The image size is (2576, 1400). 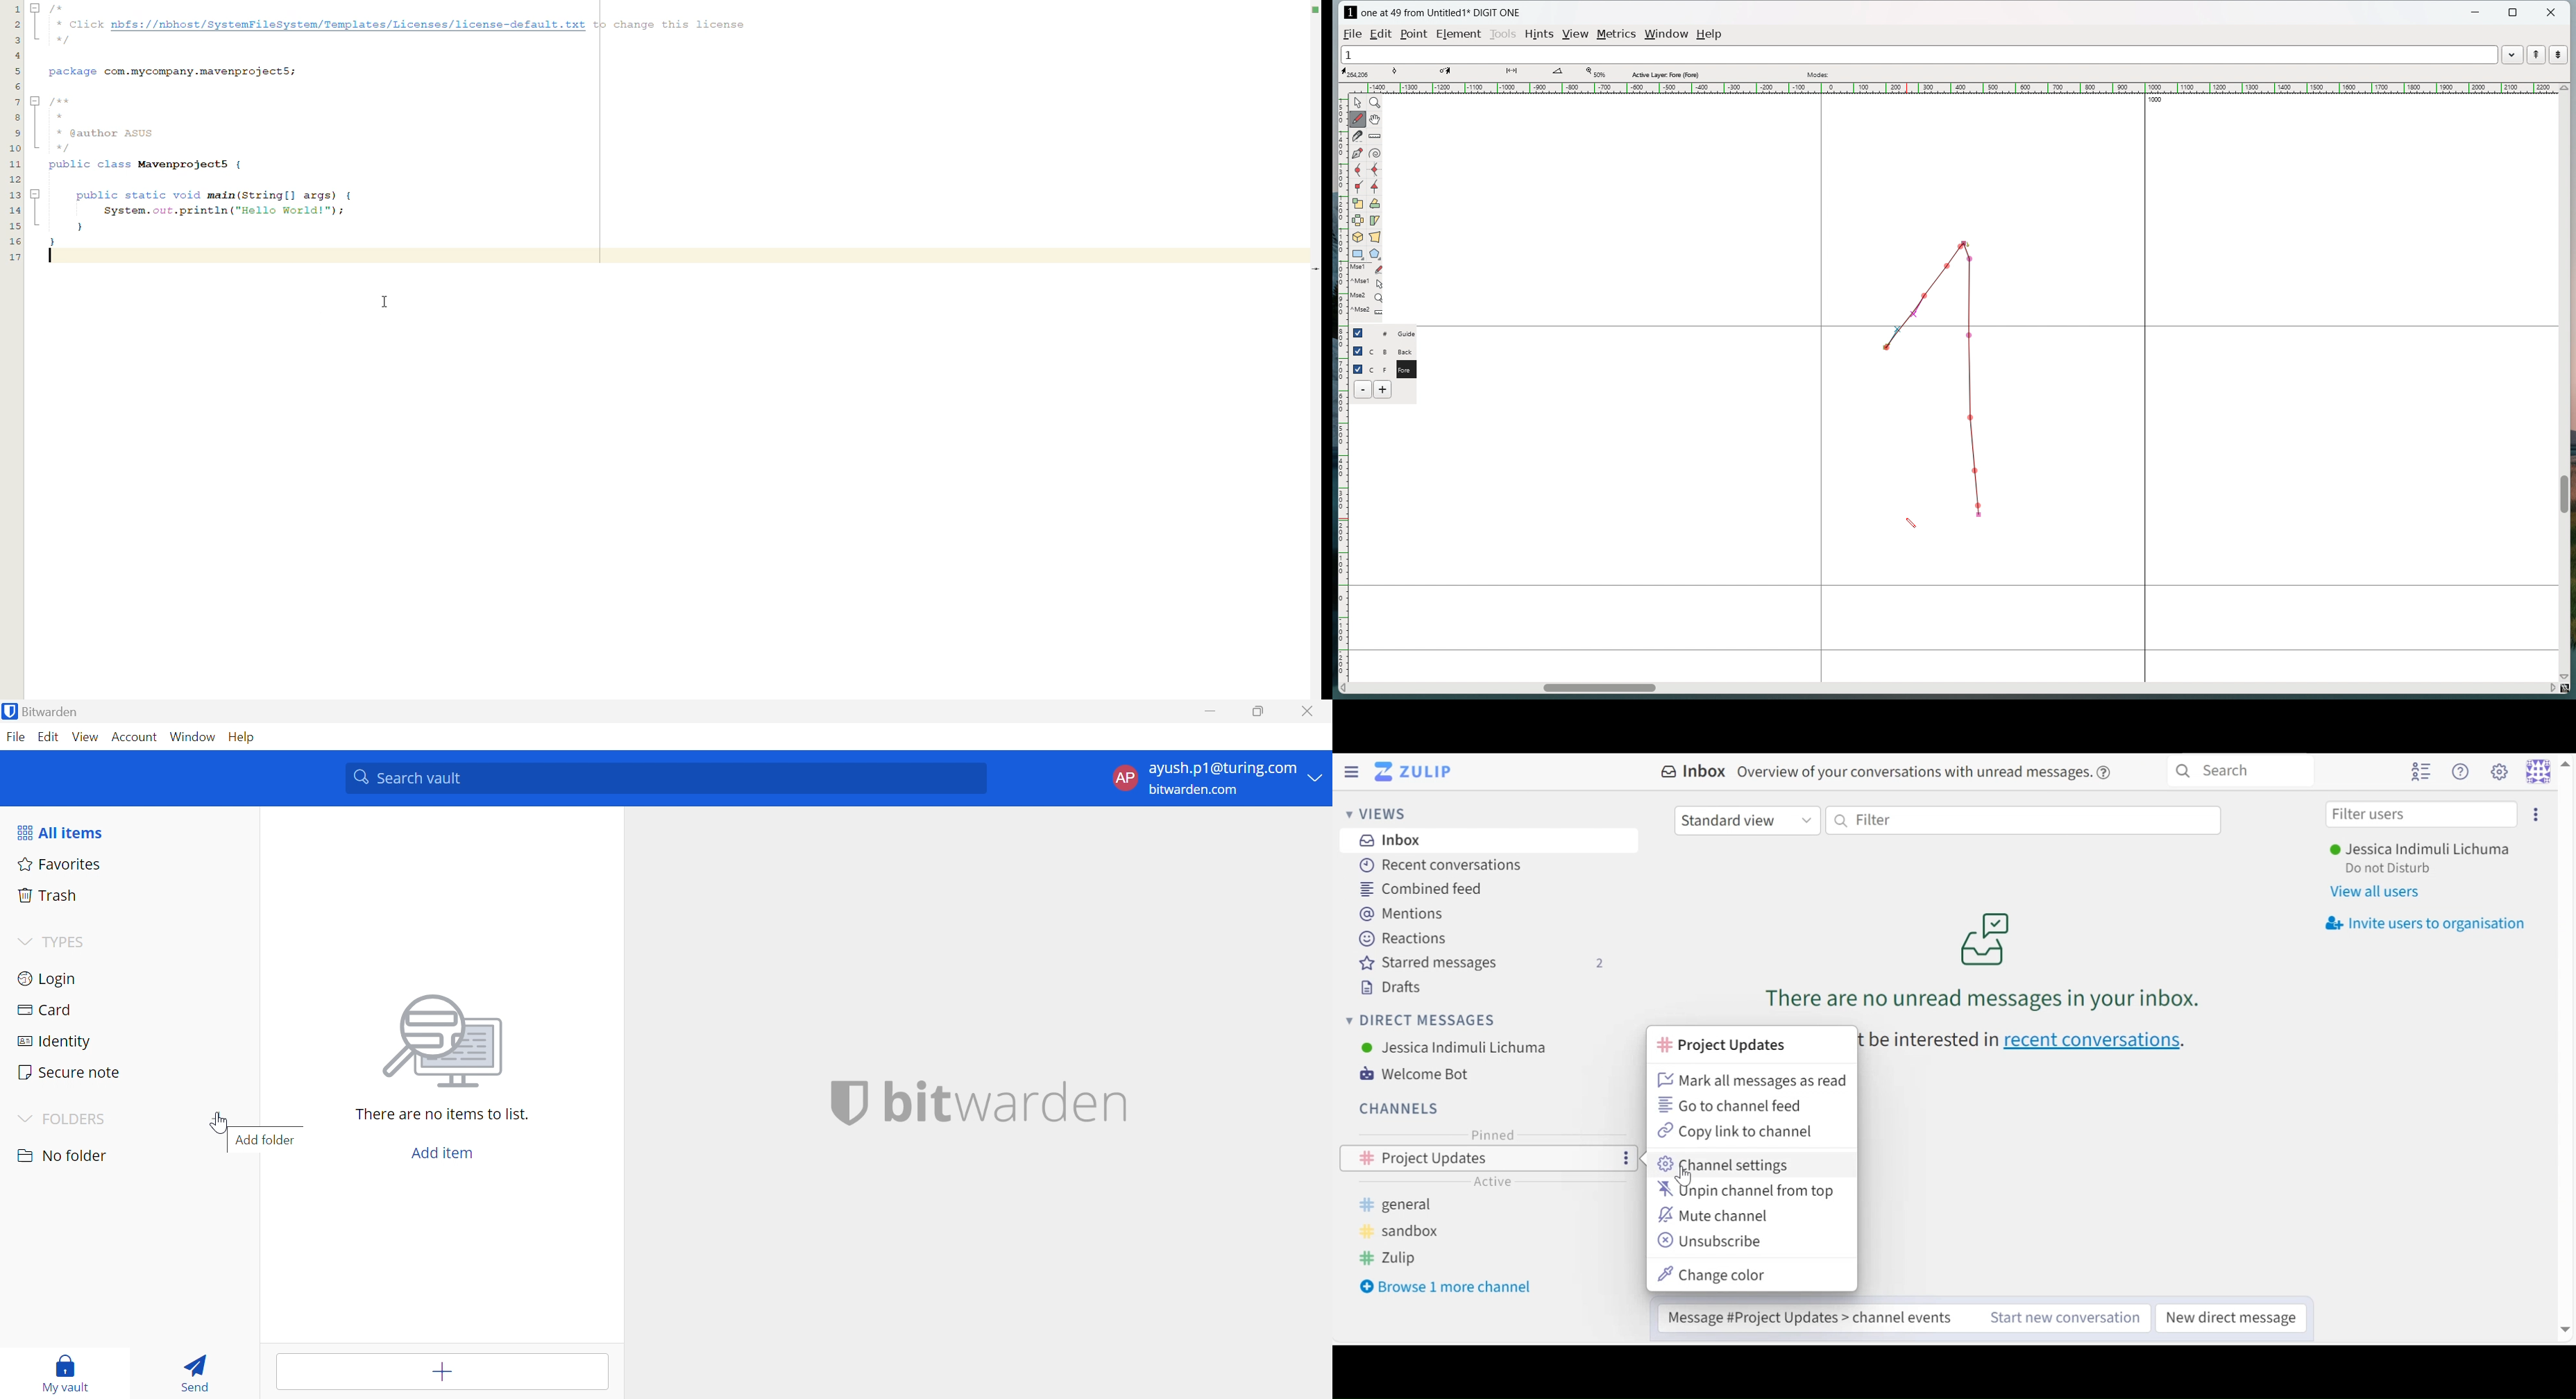 What do you see at coordinates (51, 737) in the screenshot?
I see `Edit` at bounding box center [51, 737].